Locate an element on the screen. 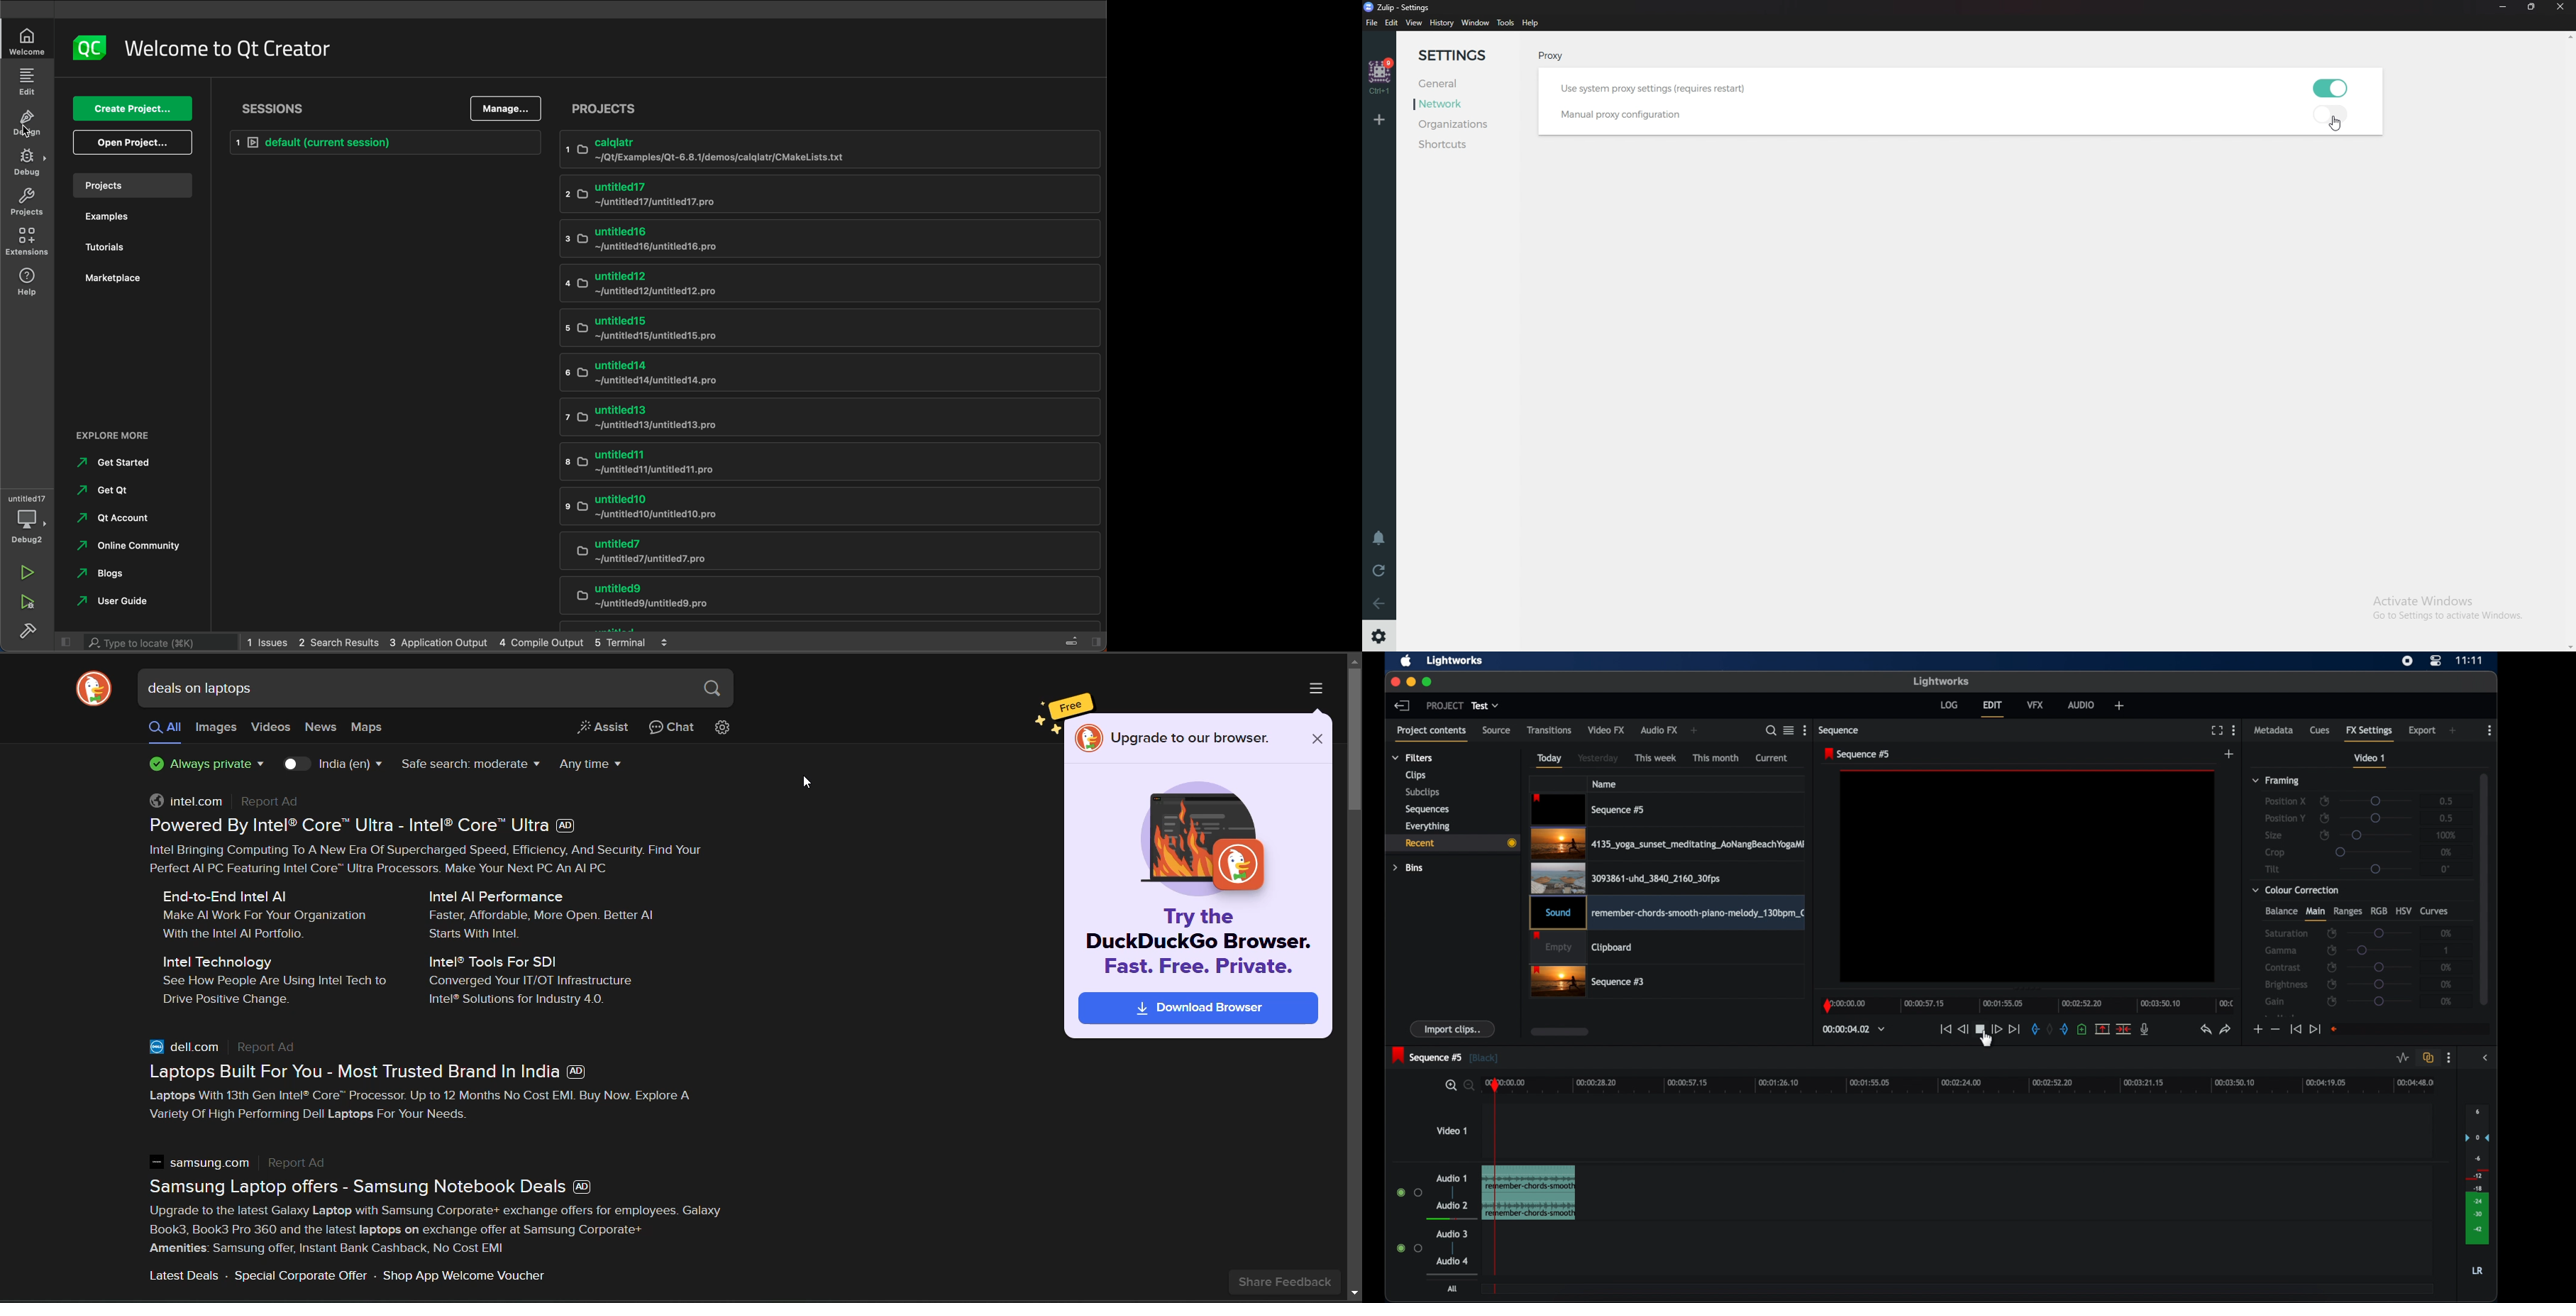  sequences is located at coordinates (1428, 809).